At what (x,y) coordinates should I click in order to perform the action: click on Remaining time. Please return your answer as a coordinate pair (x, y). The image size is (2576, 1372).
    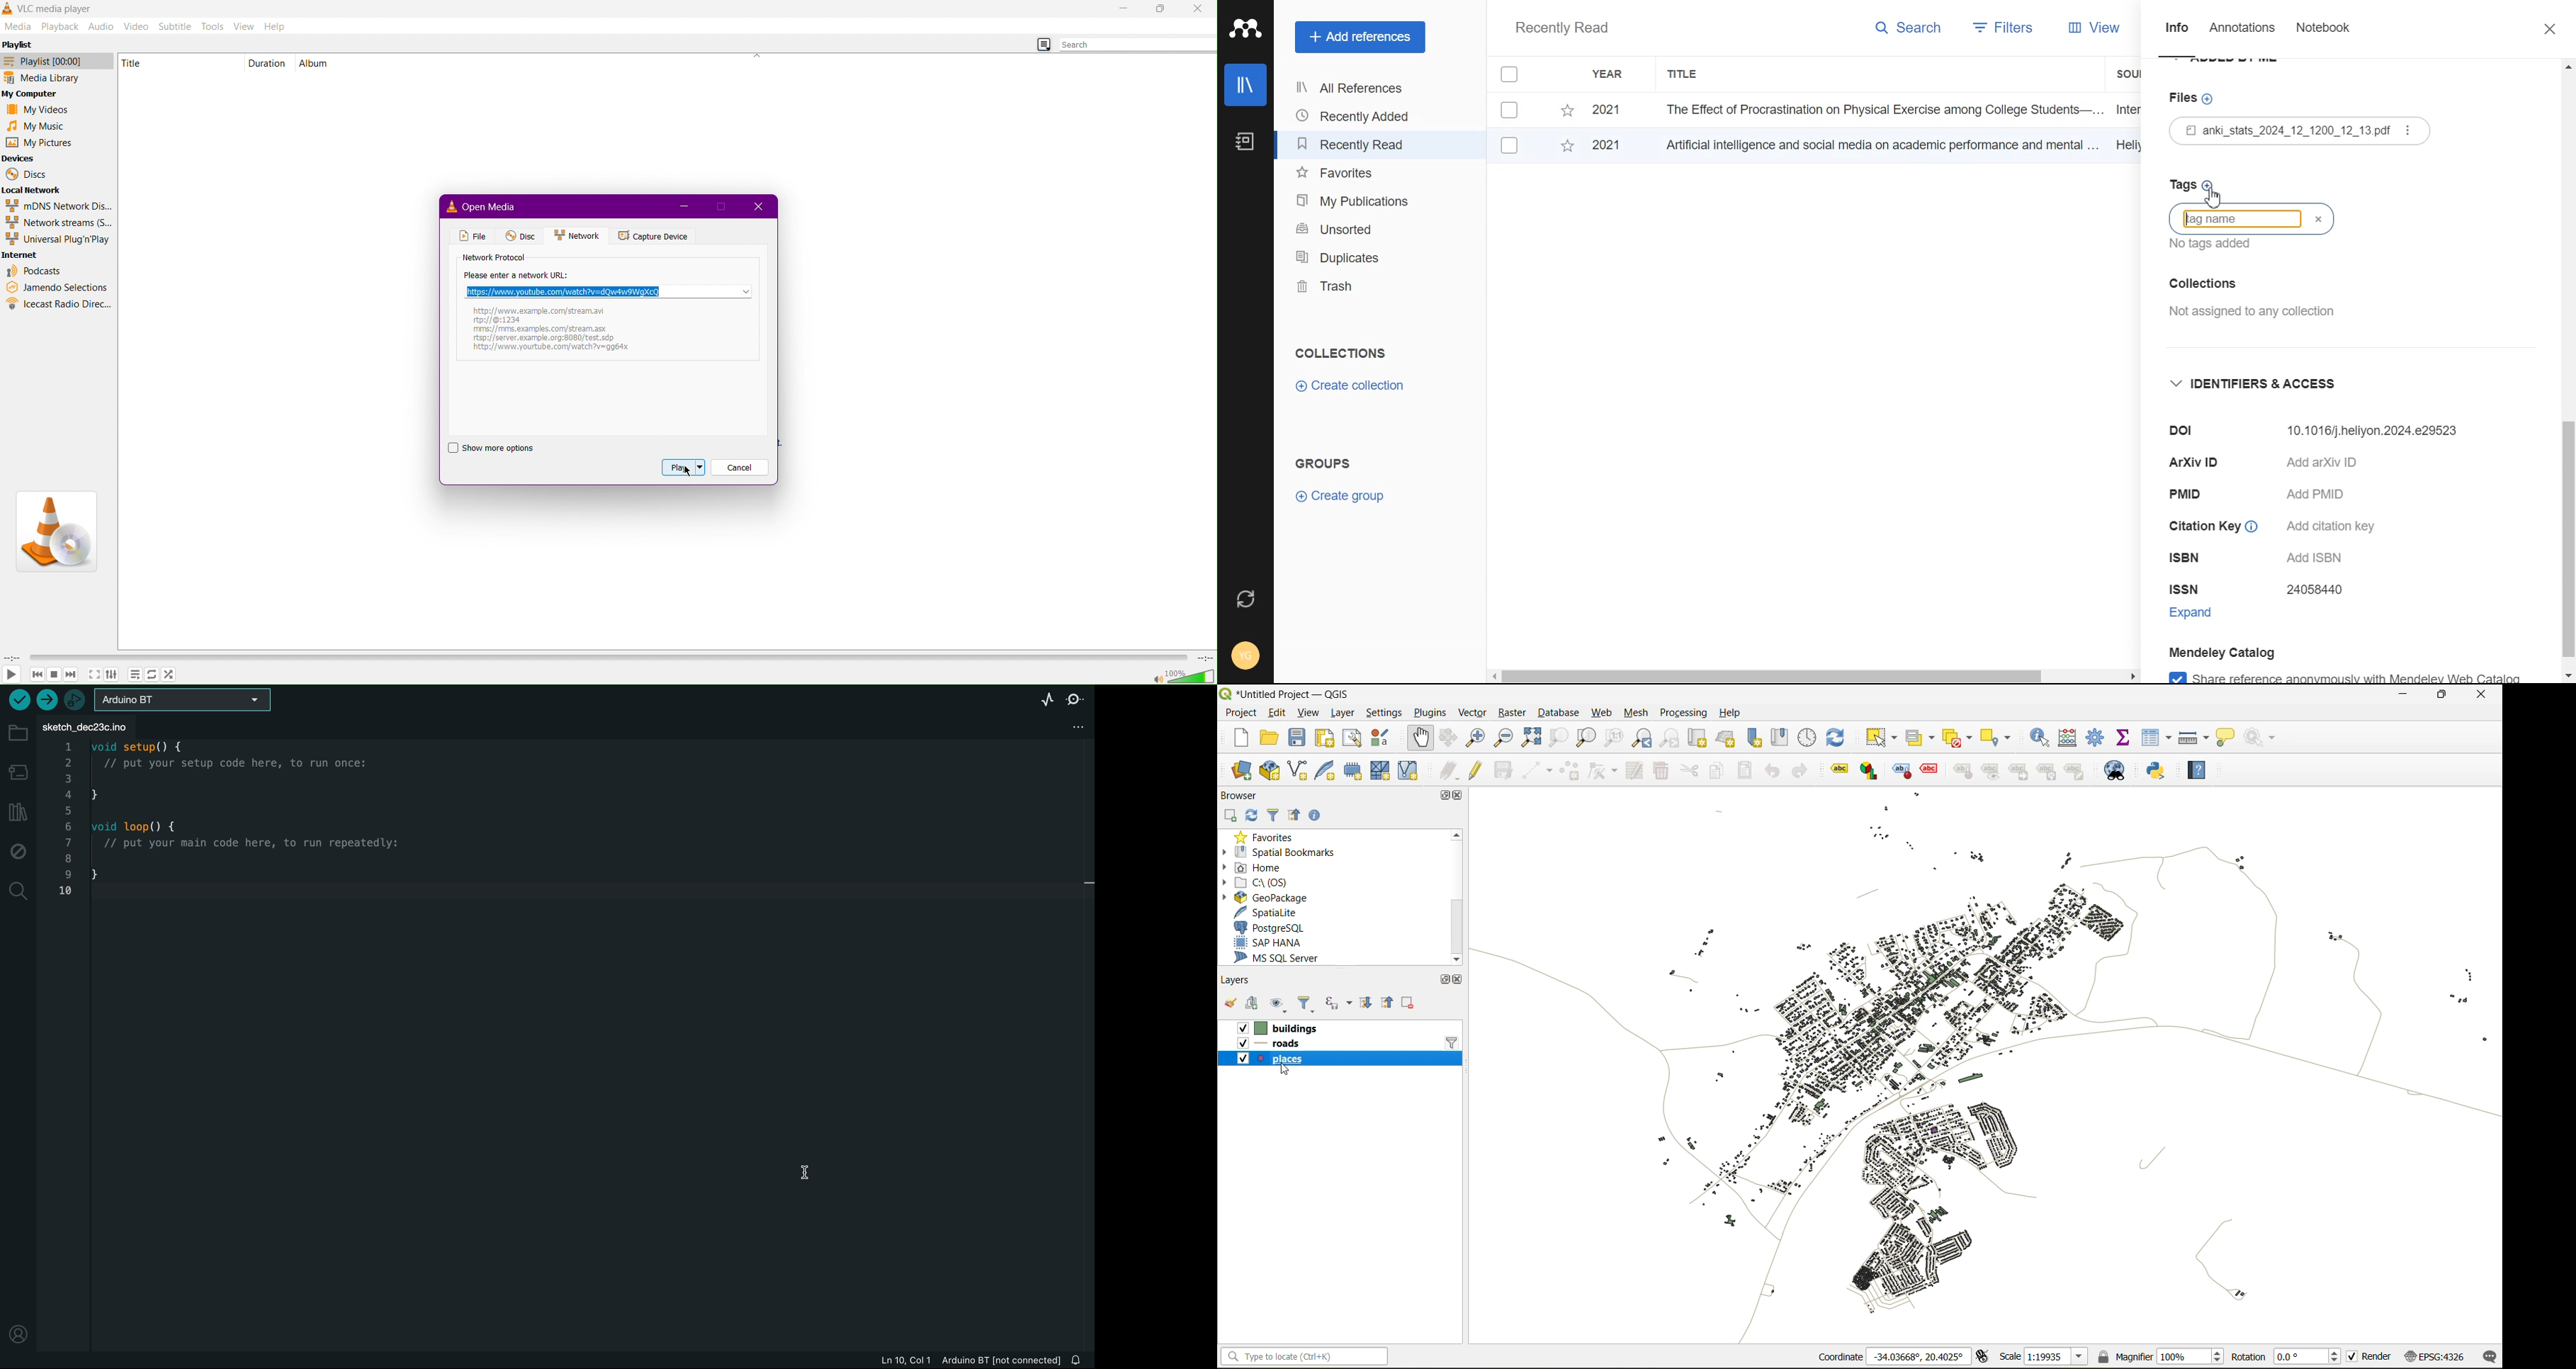
    Looking at the image, I should click on (1204, 658).